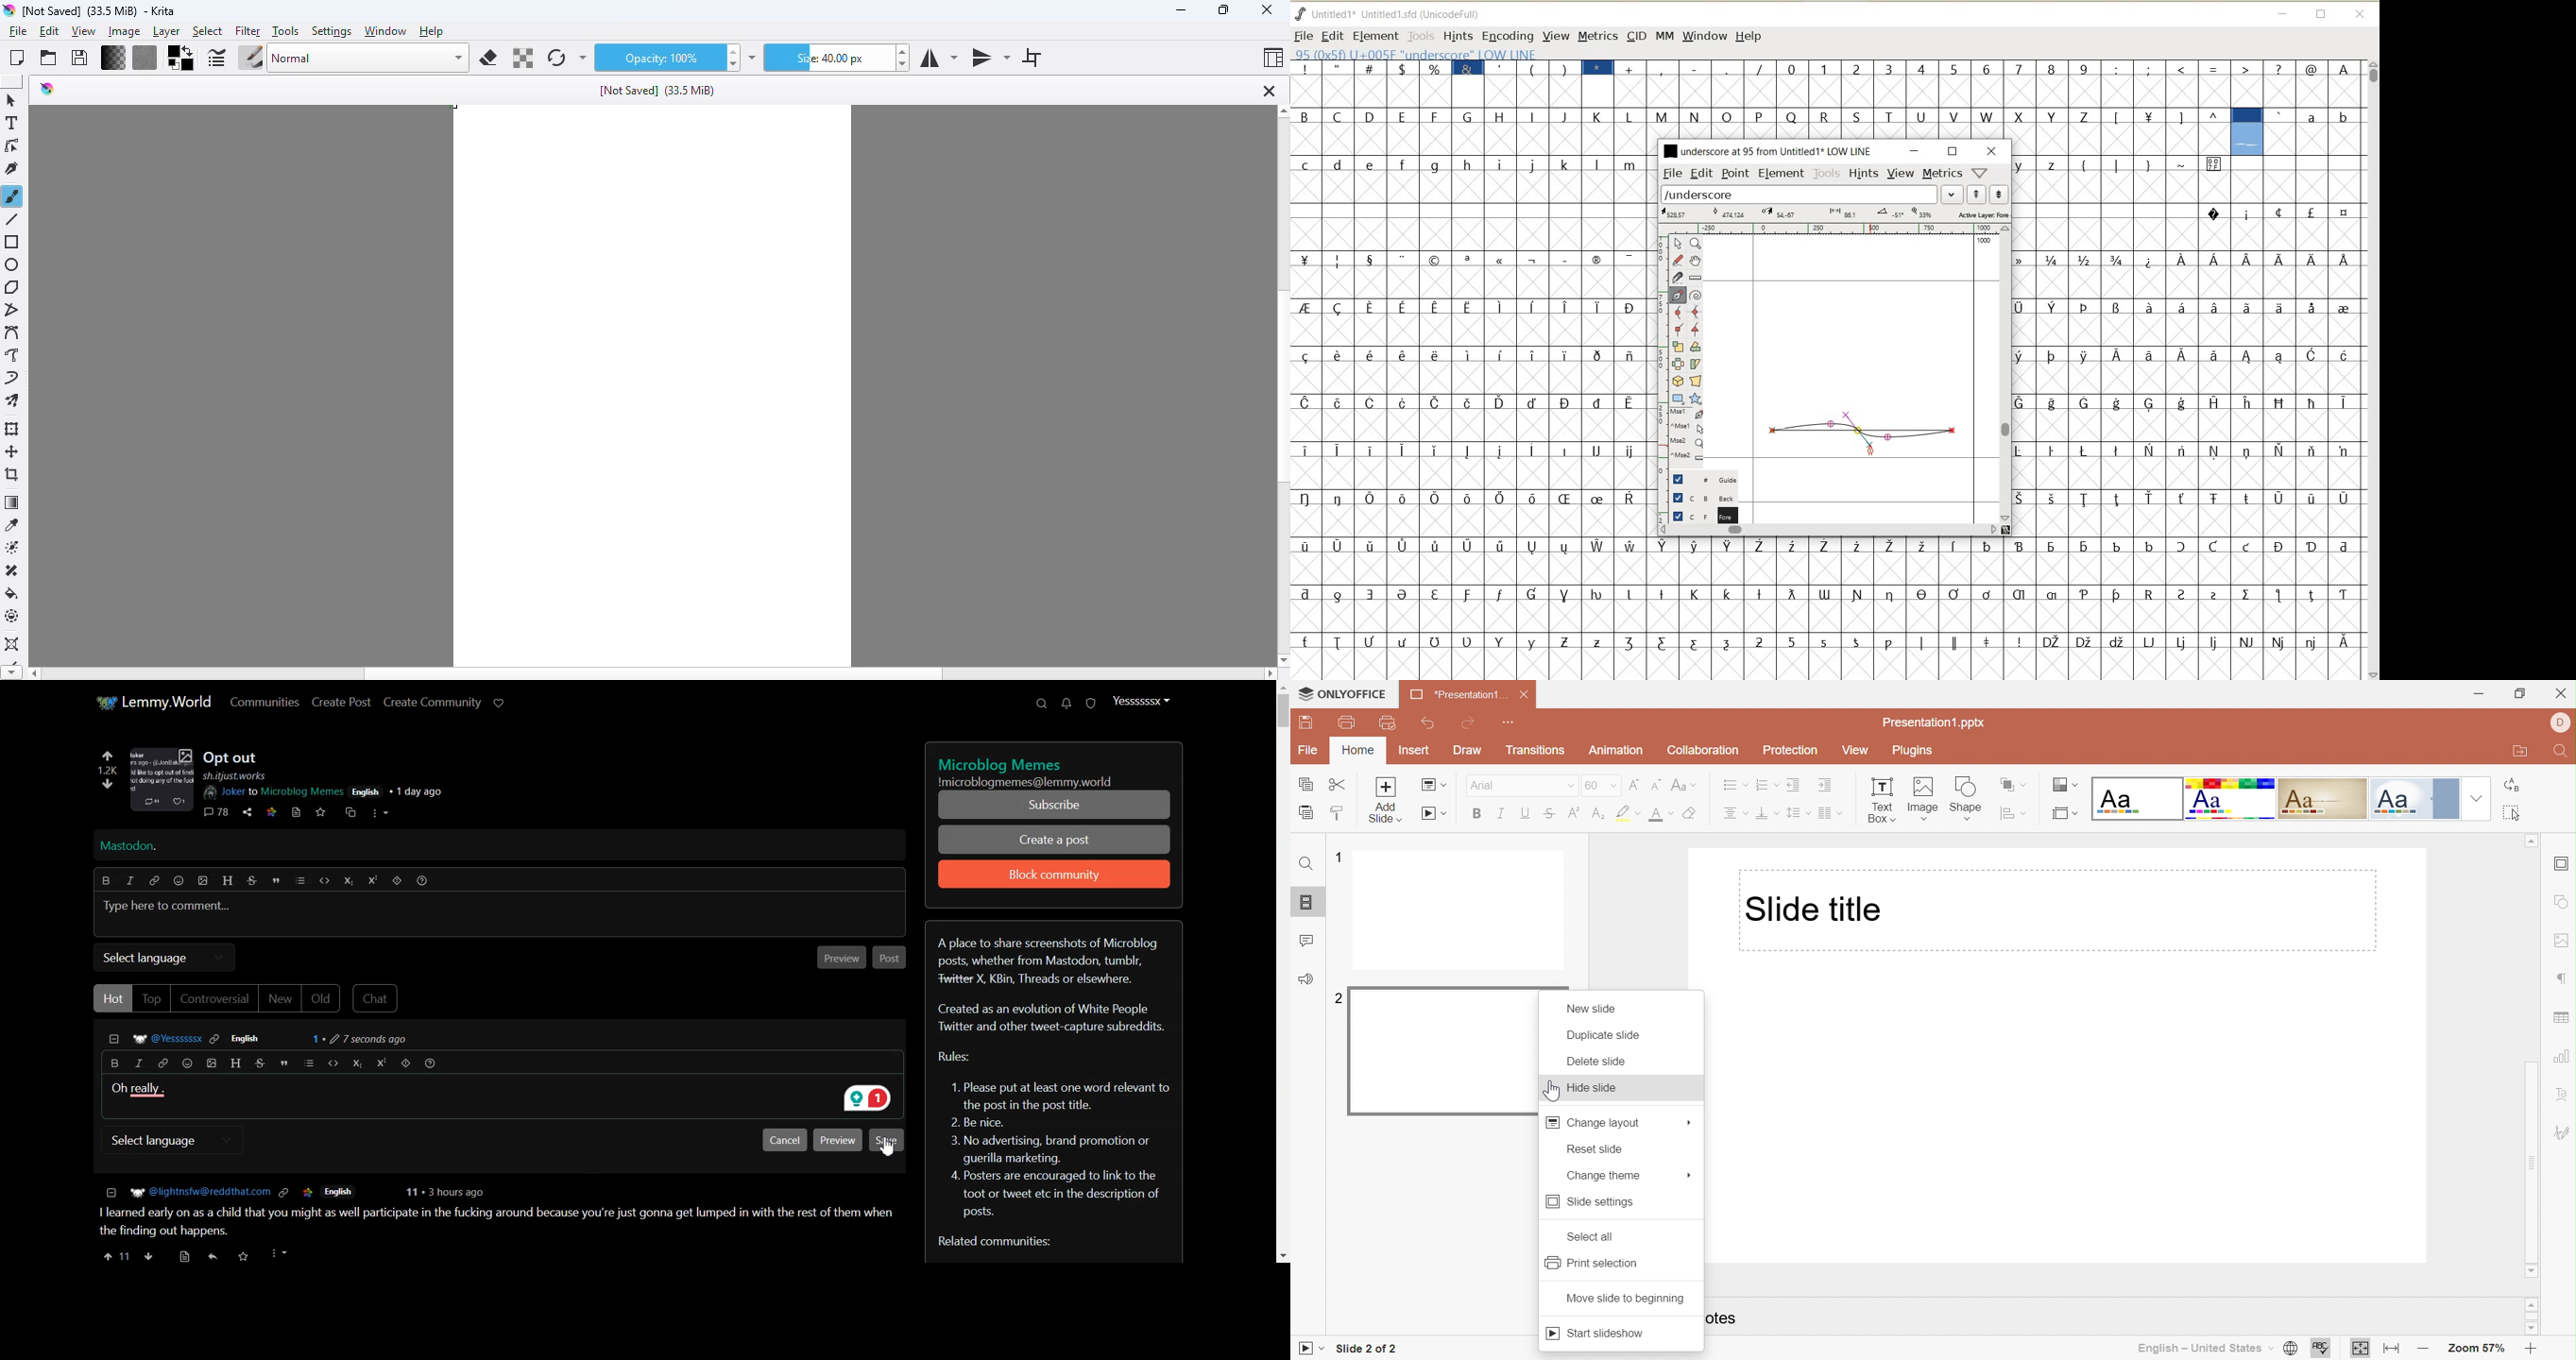  I want to click on Hide slide, so click(1604, 1087).